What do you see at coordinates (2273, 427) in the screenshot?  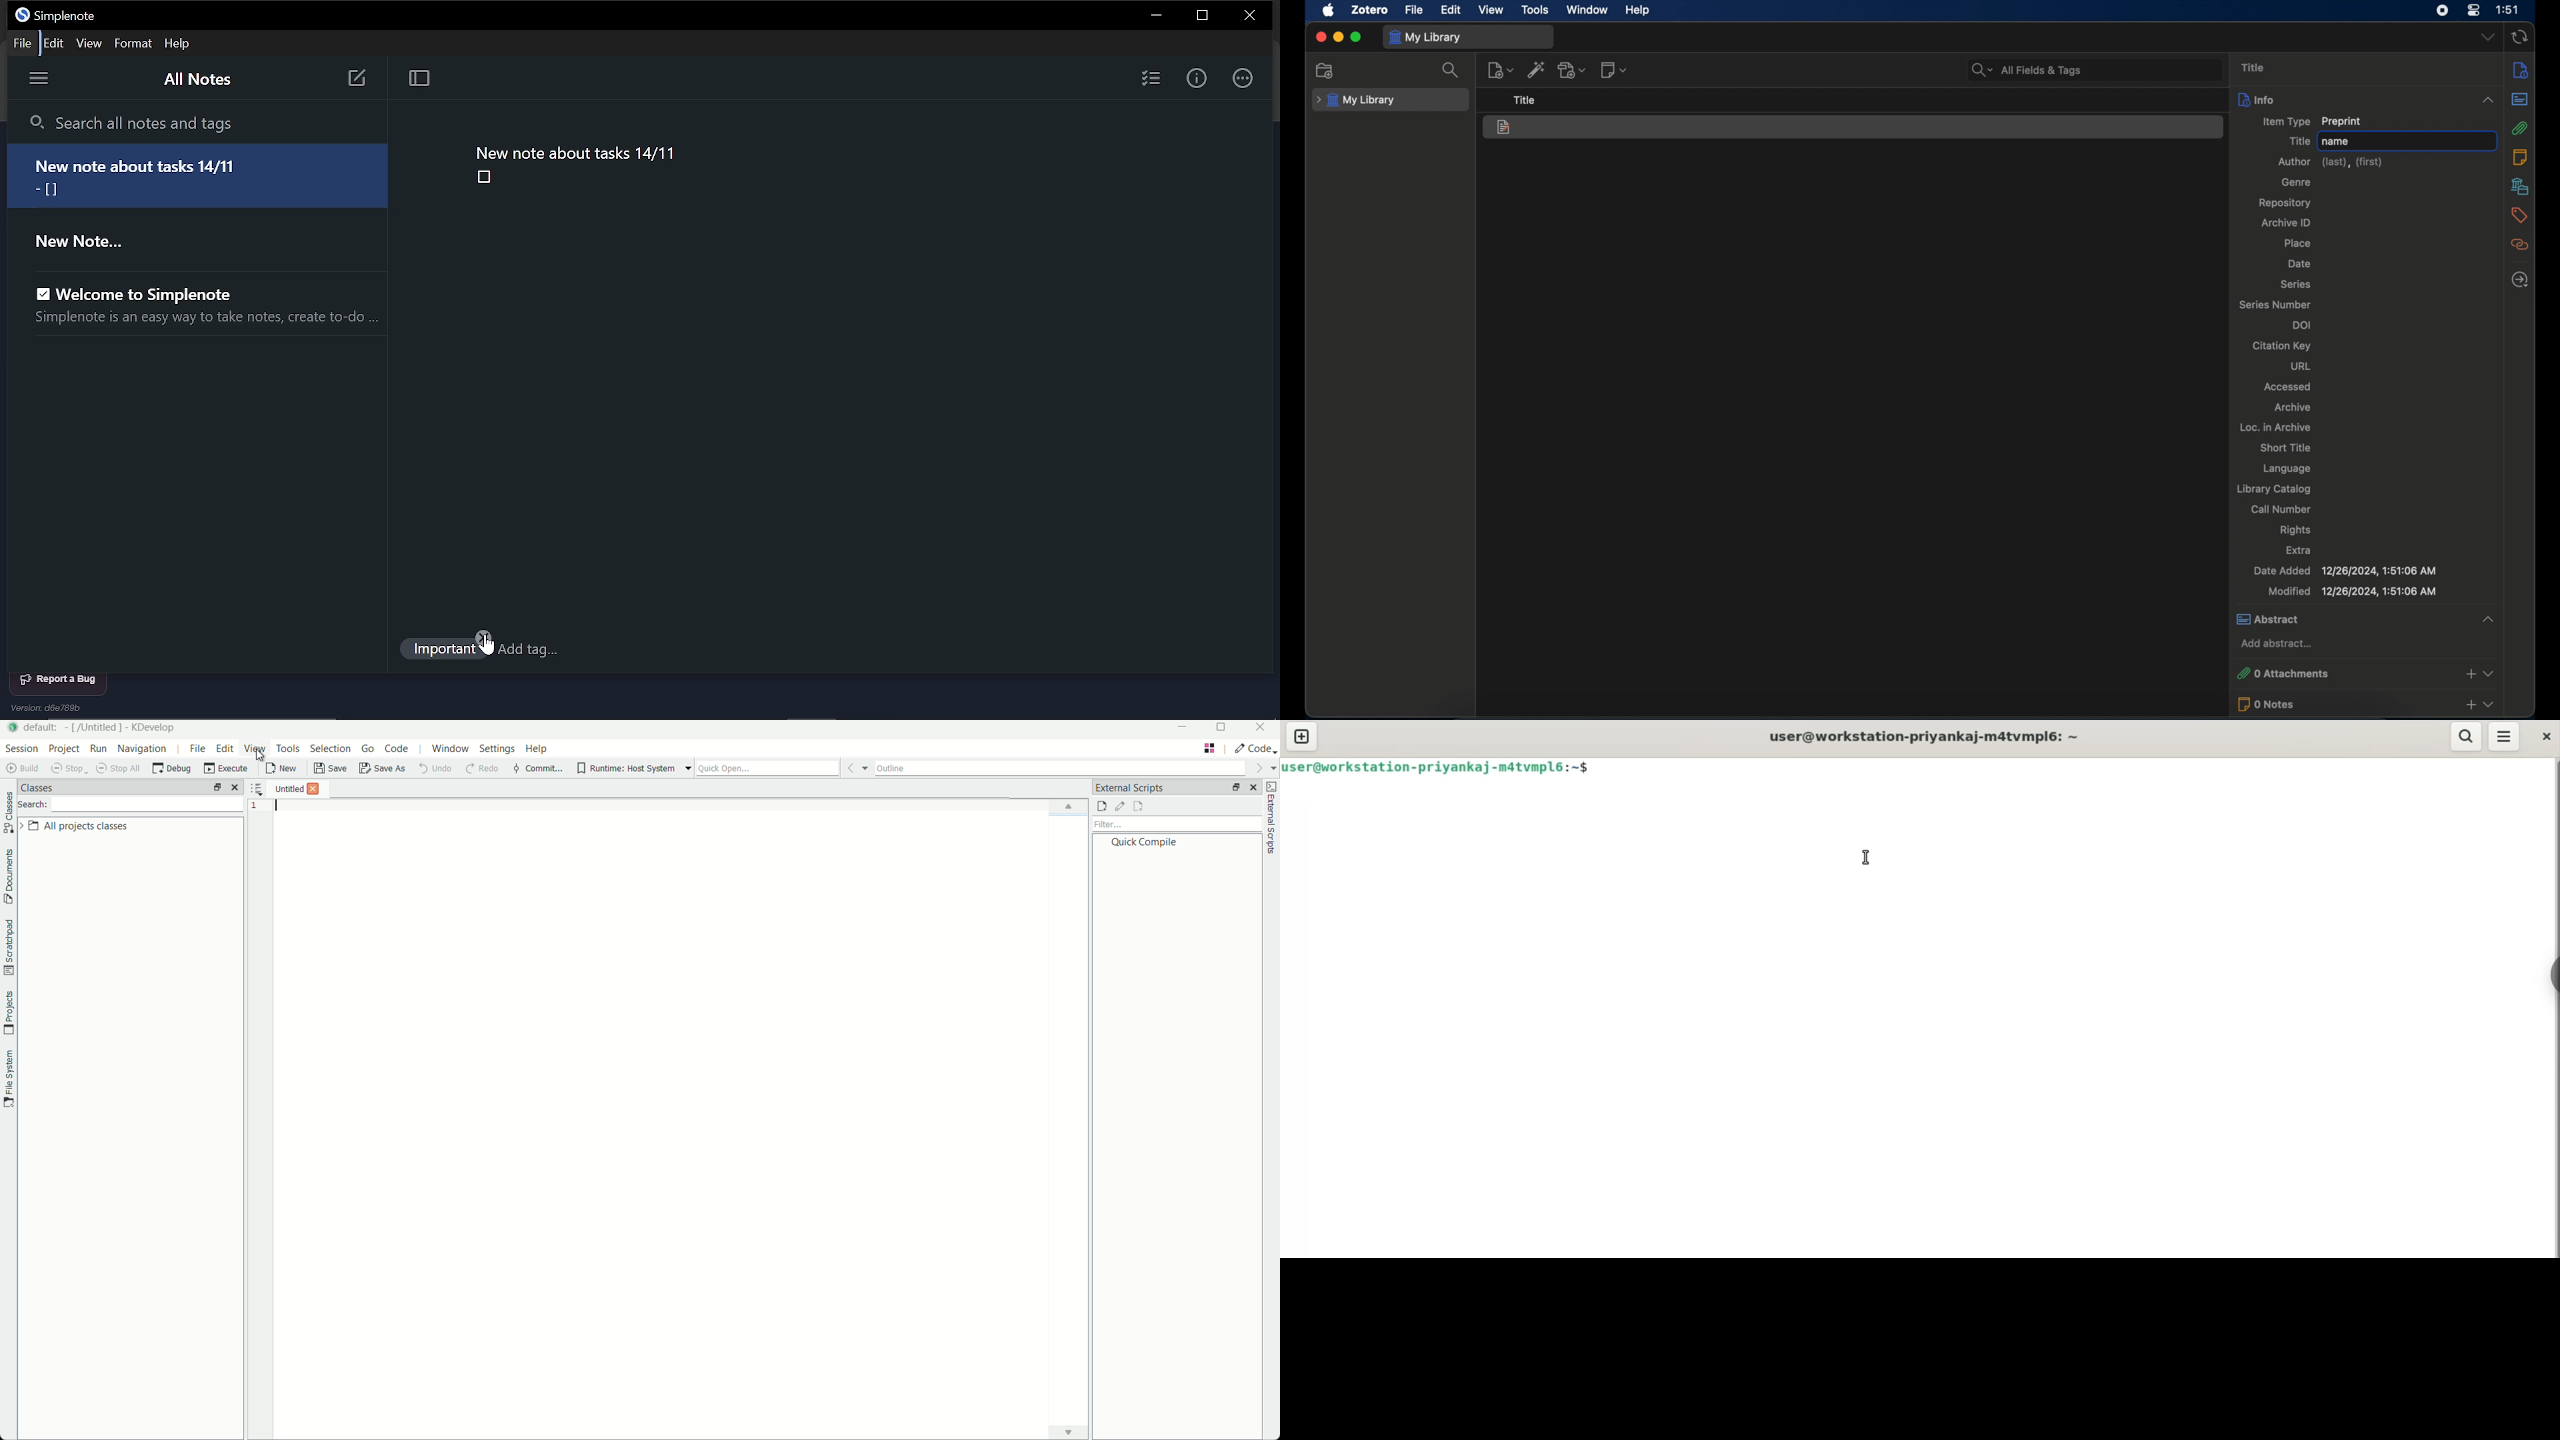 I see `oc. in archive` at bounding box center [2273, 427].